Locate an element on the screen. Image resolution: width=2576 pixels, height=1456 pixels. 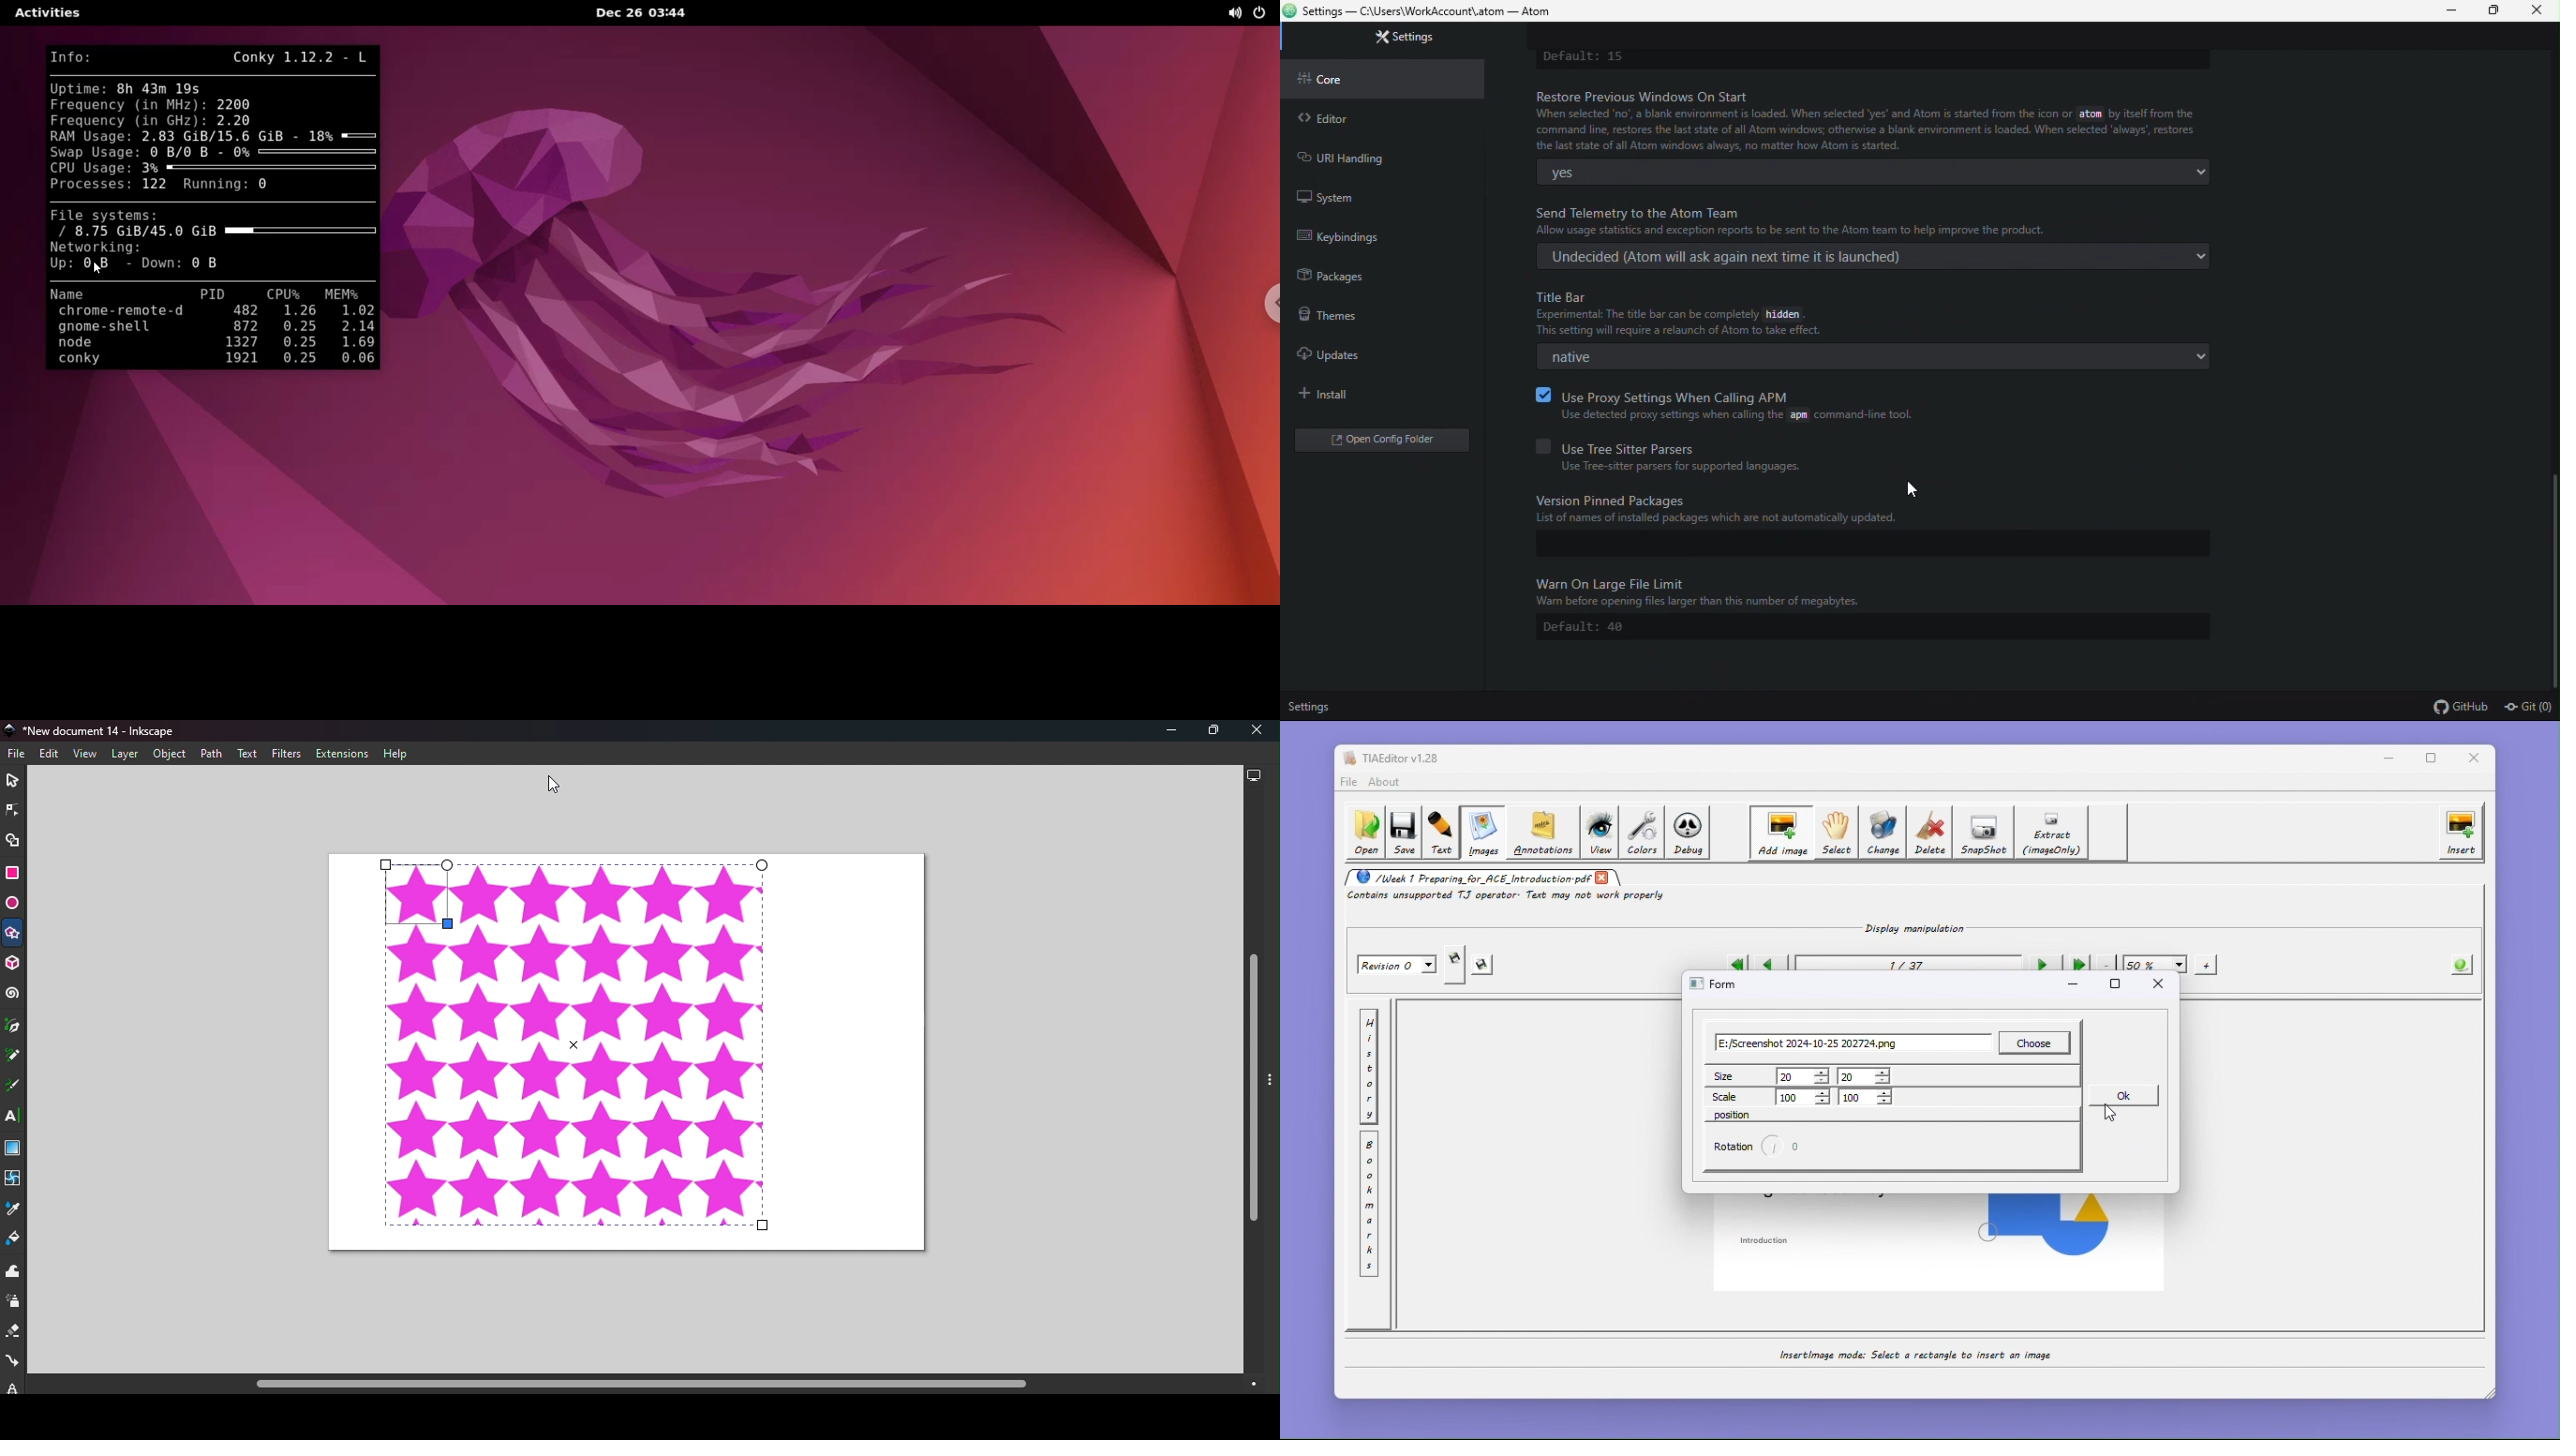
Help is located at coordinates (397, 755).